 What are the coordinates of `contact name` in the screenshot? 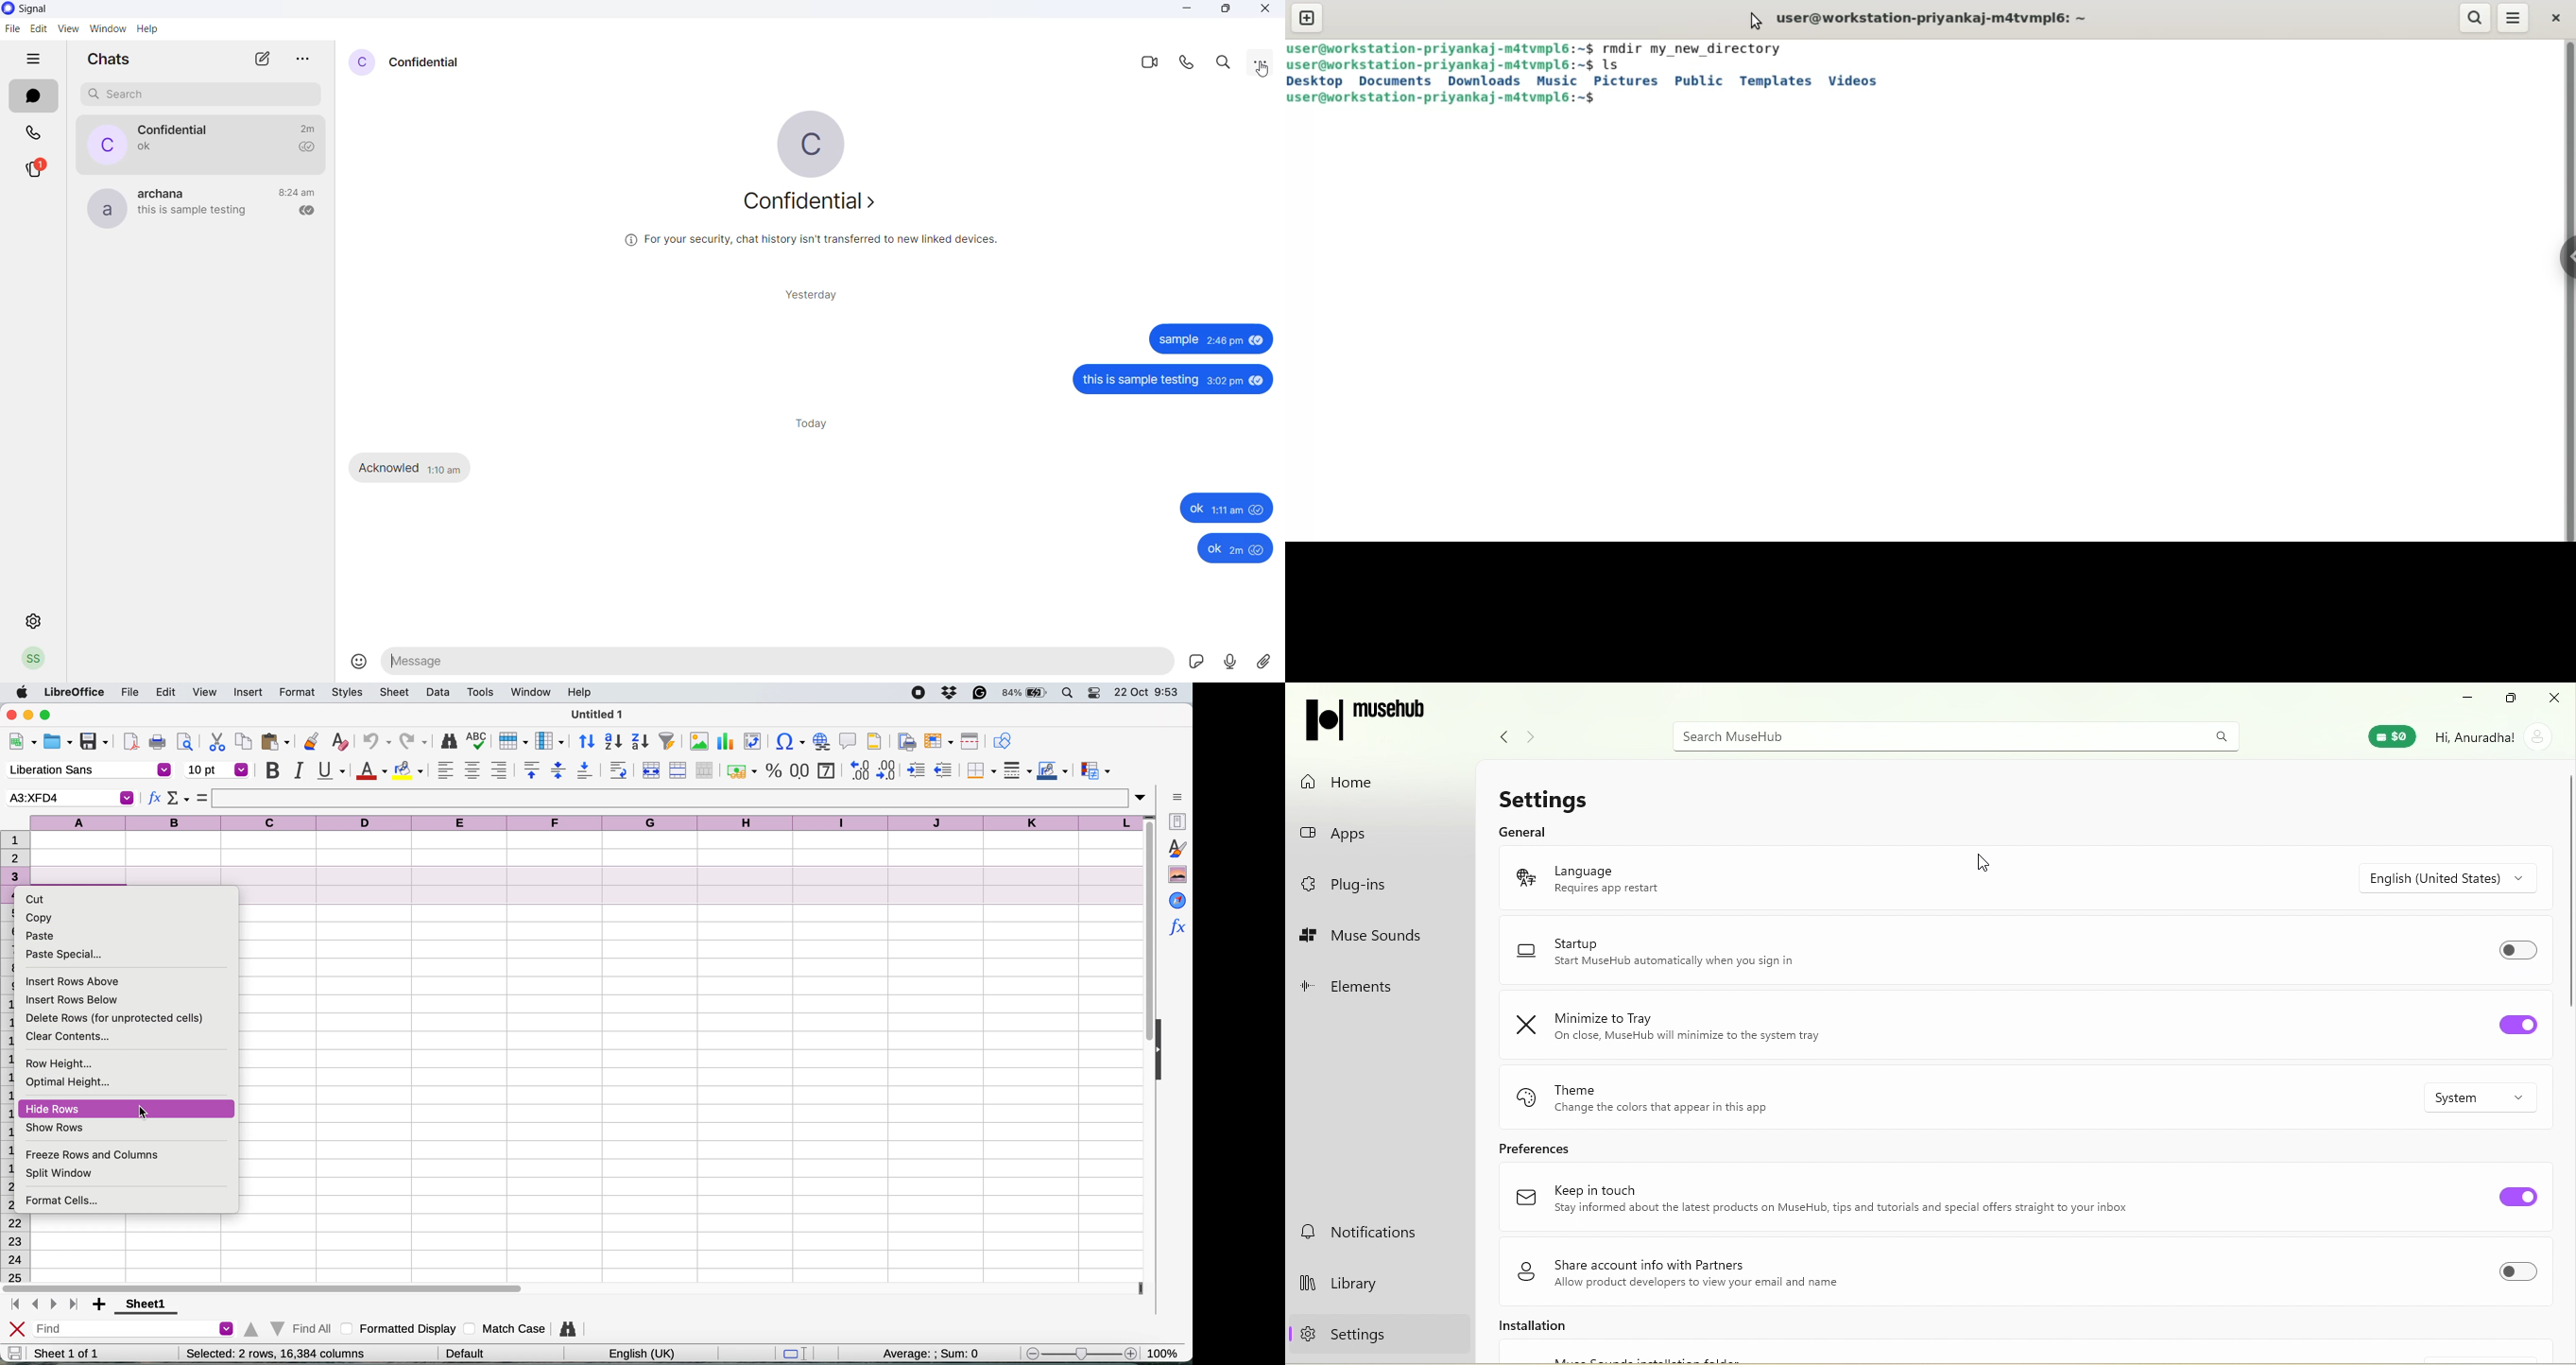 It's located at (167, 192).